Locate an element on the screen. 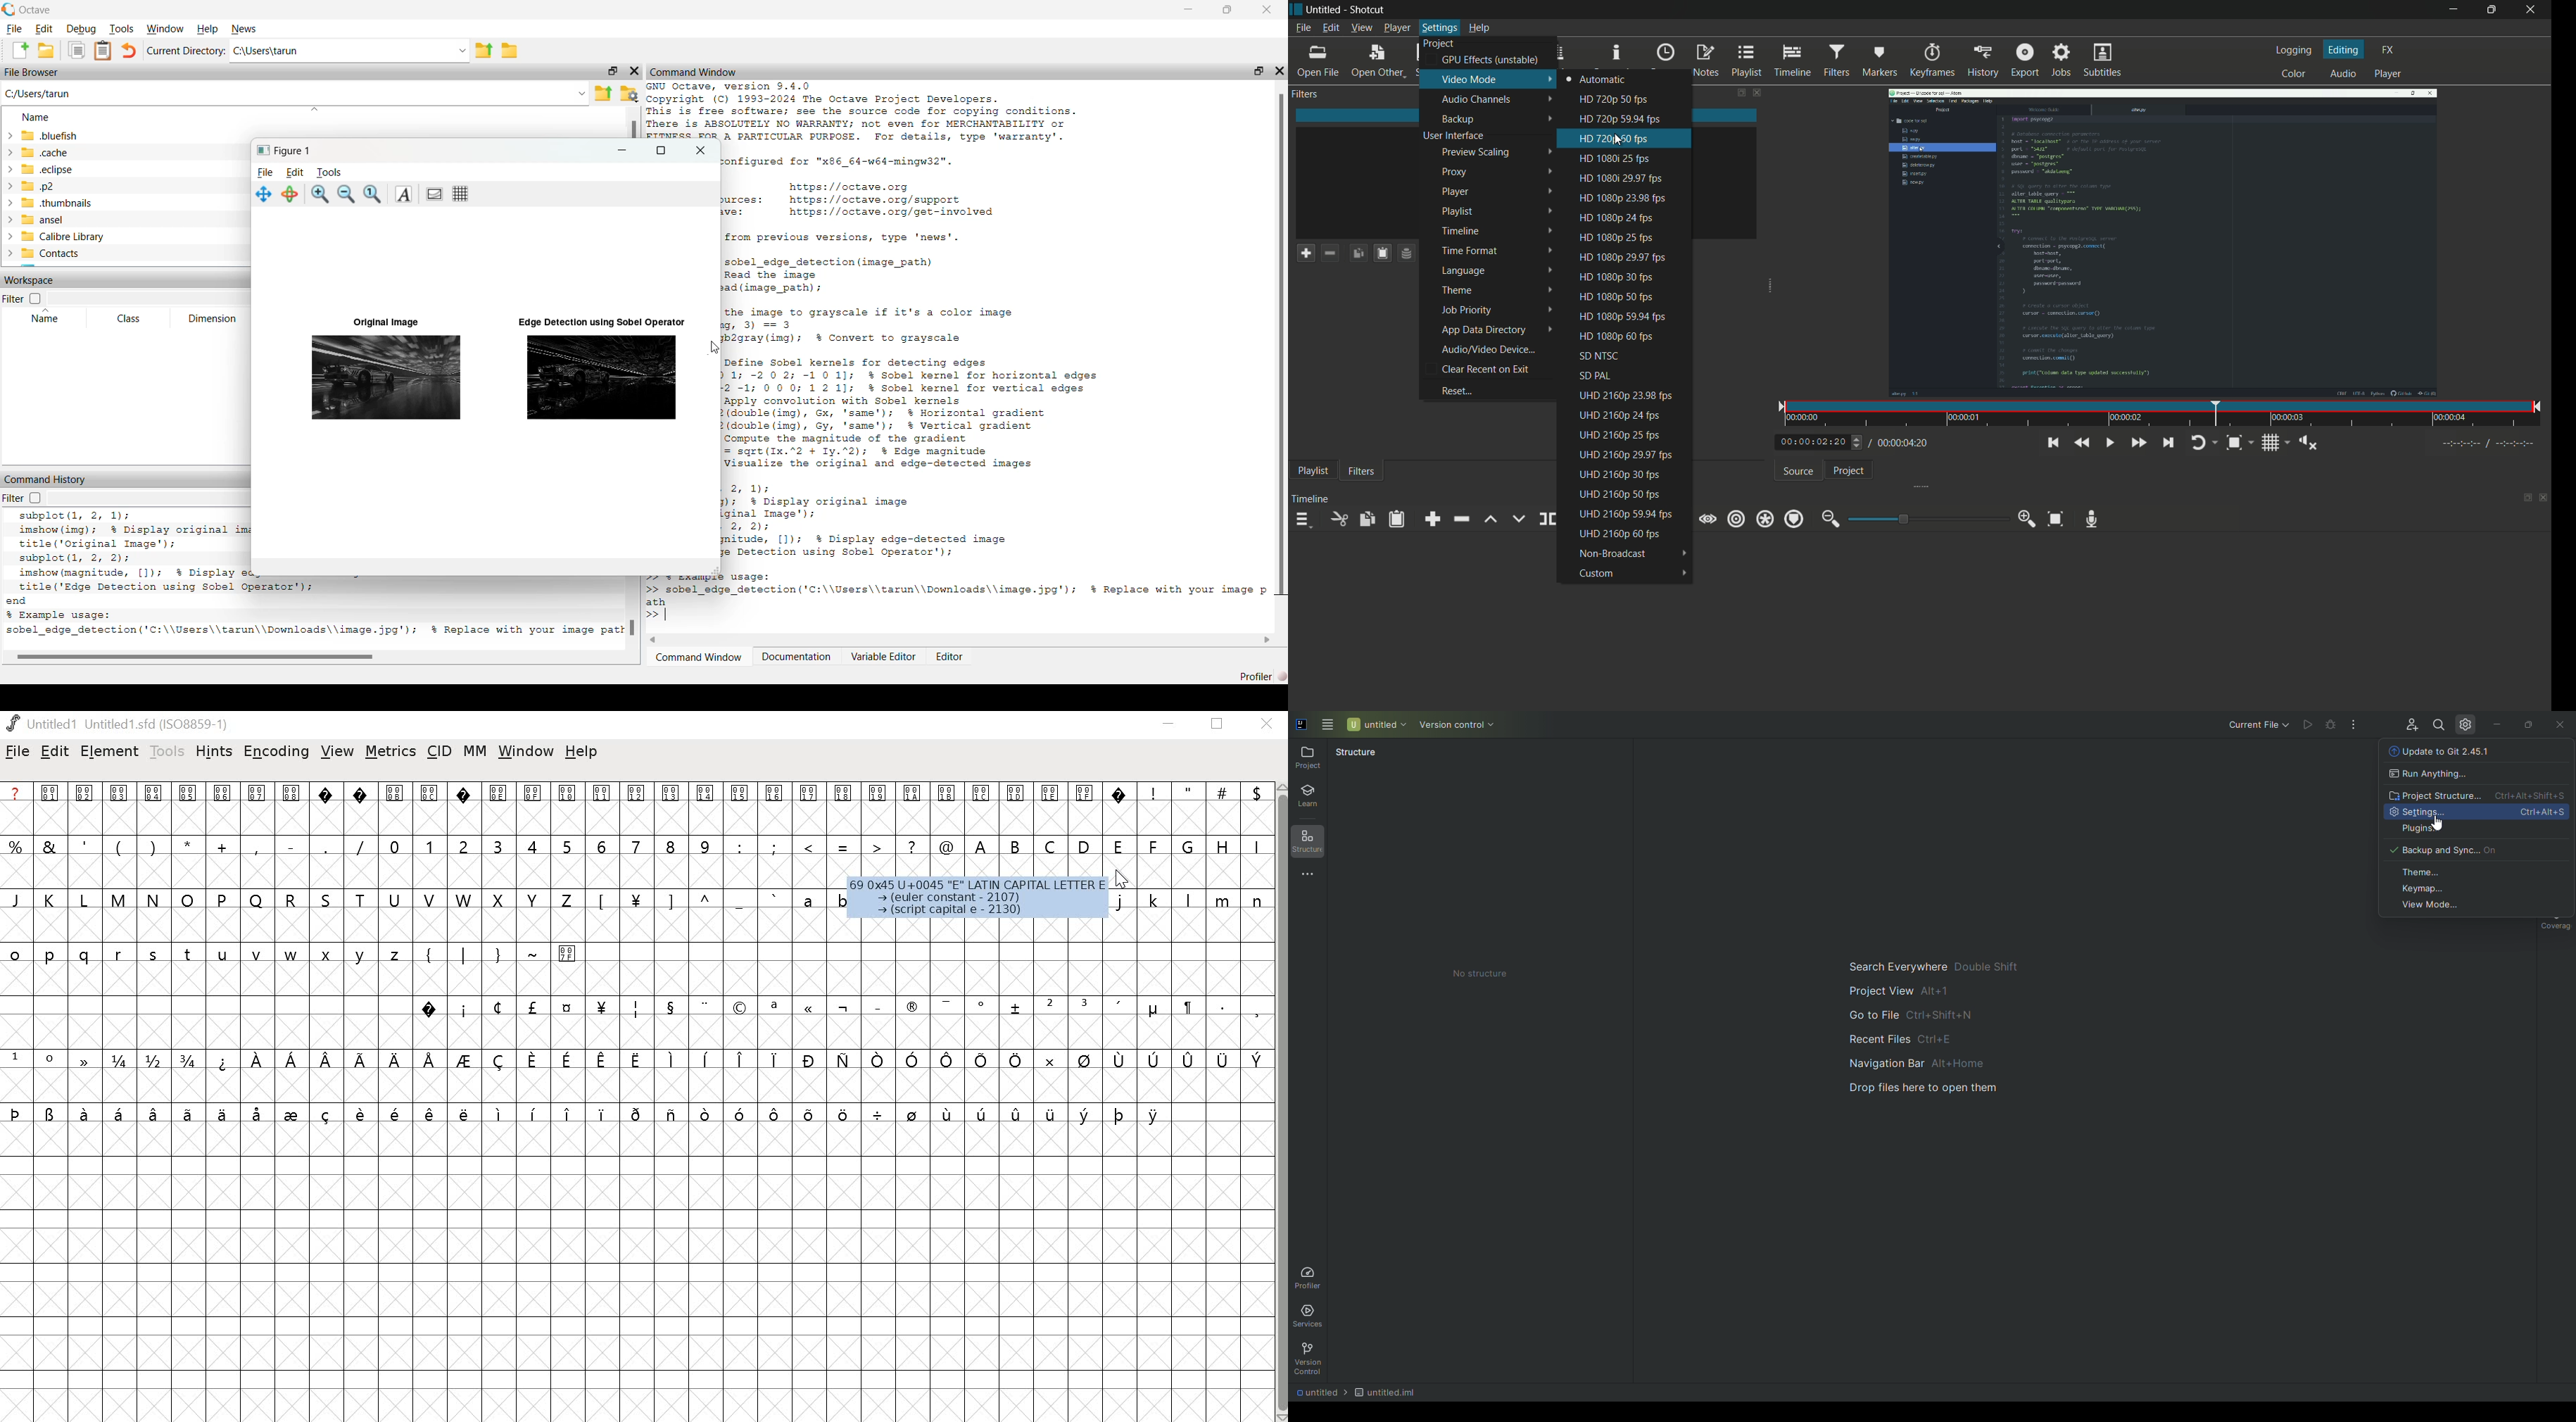 This screenshot has height=1428, width=2576. empty cells is located at coordinates (636, 926).